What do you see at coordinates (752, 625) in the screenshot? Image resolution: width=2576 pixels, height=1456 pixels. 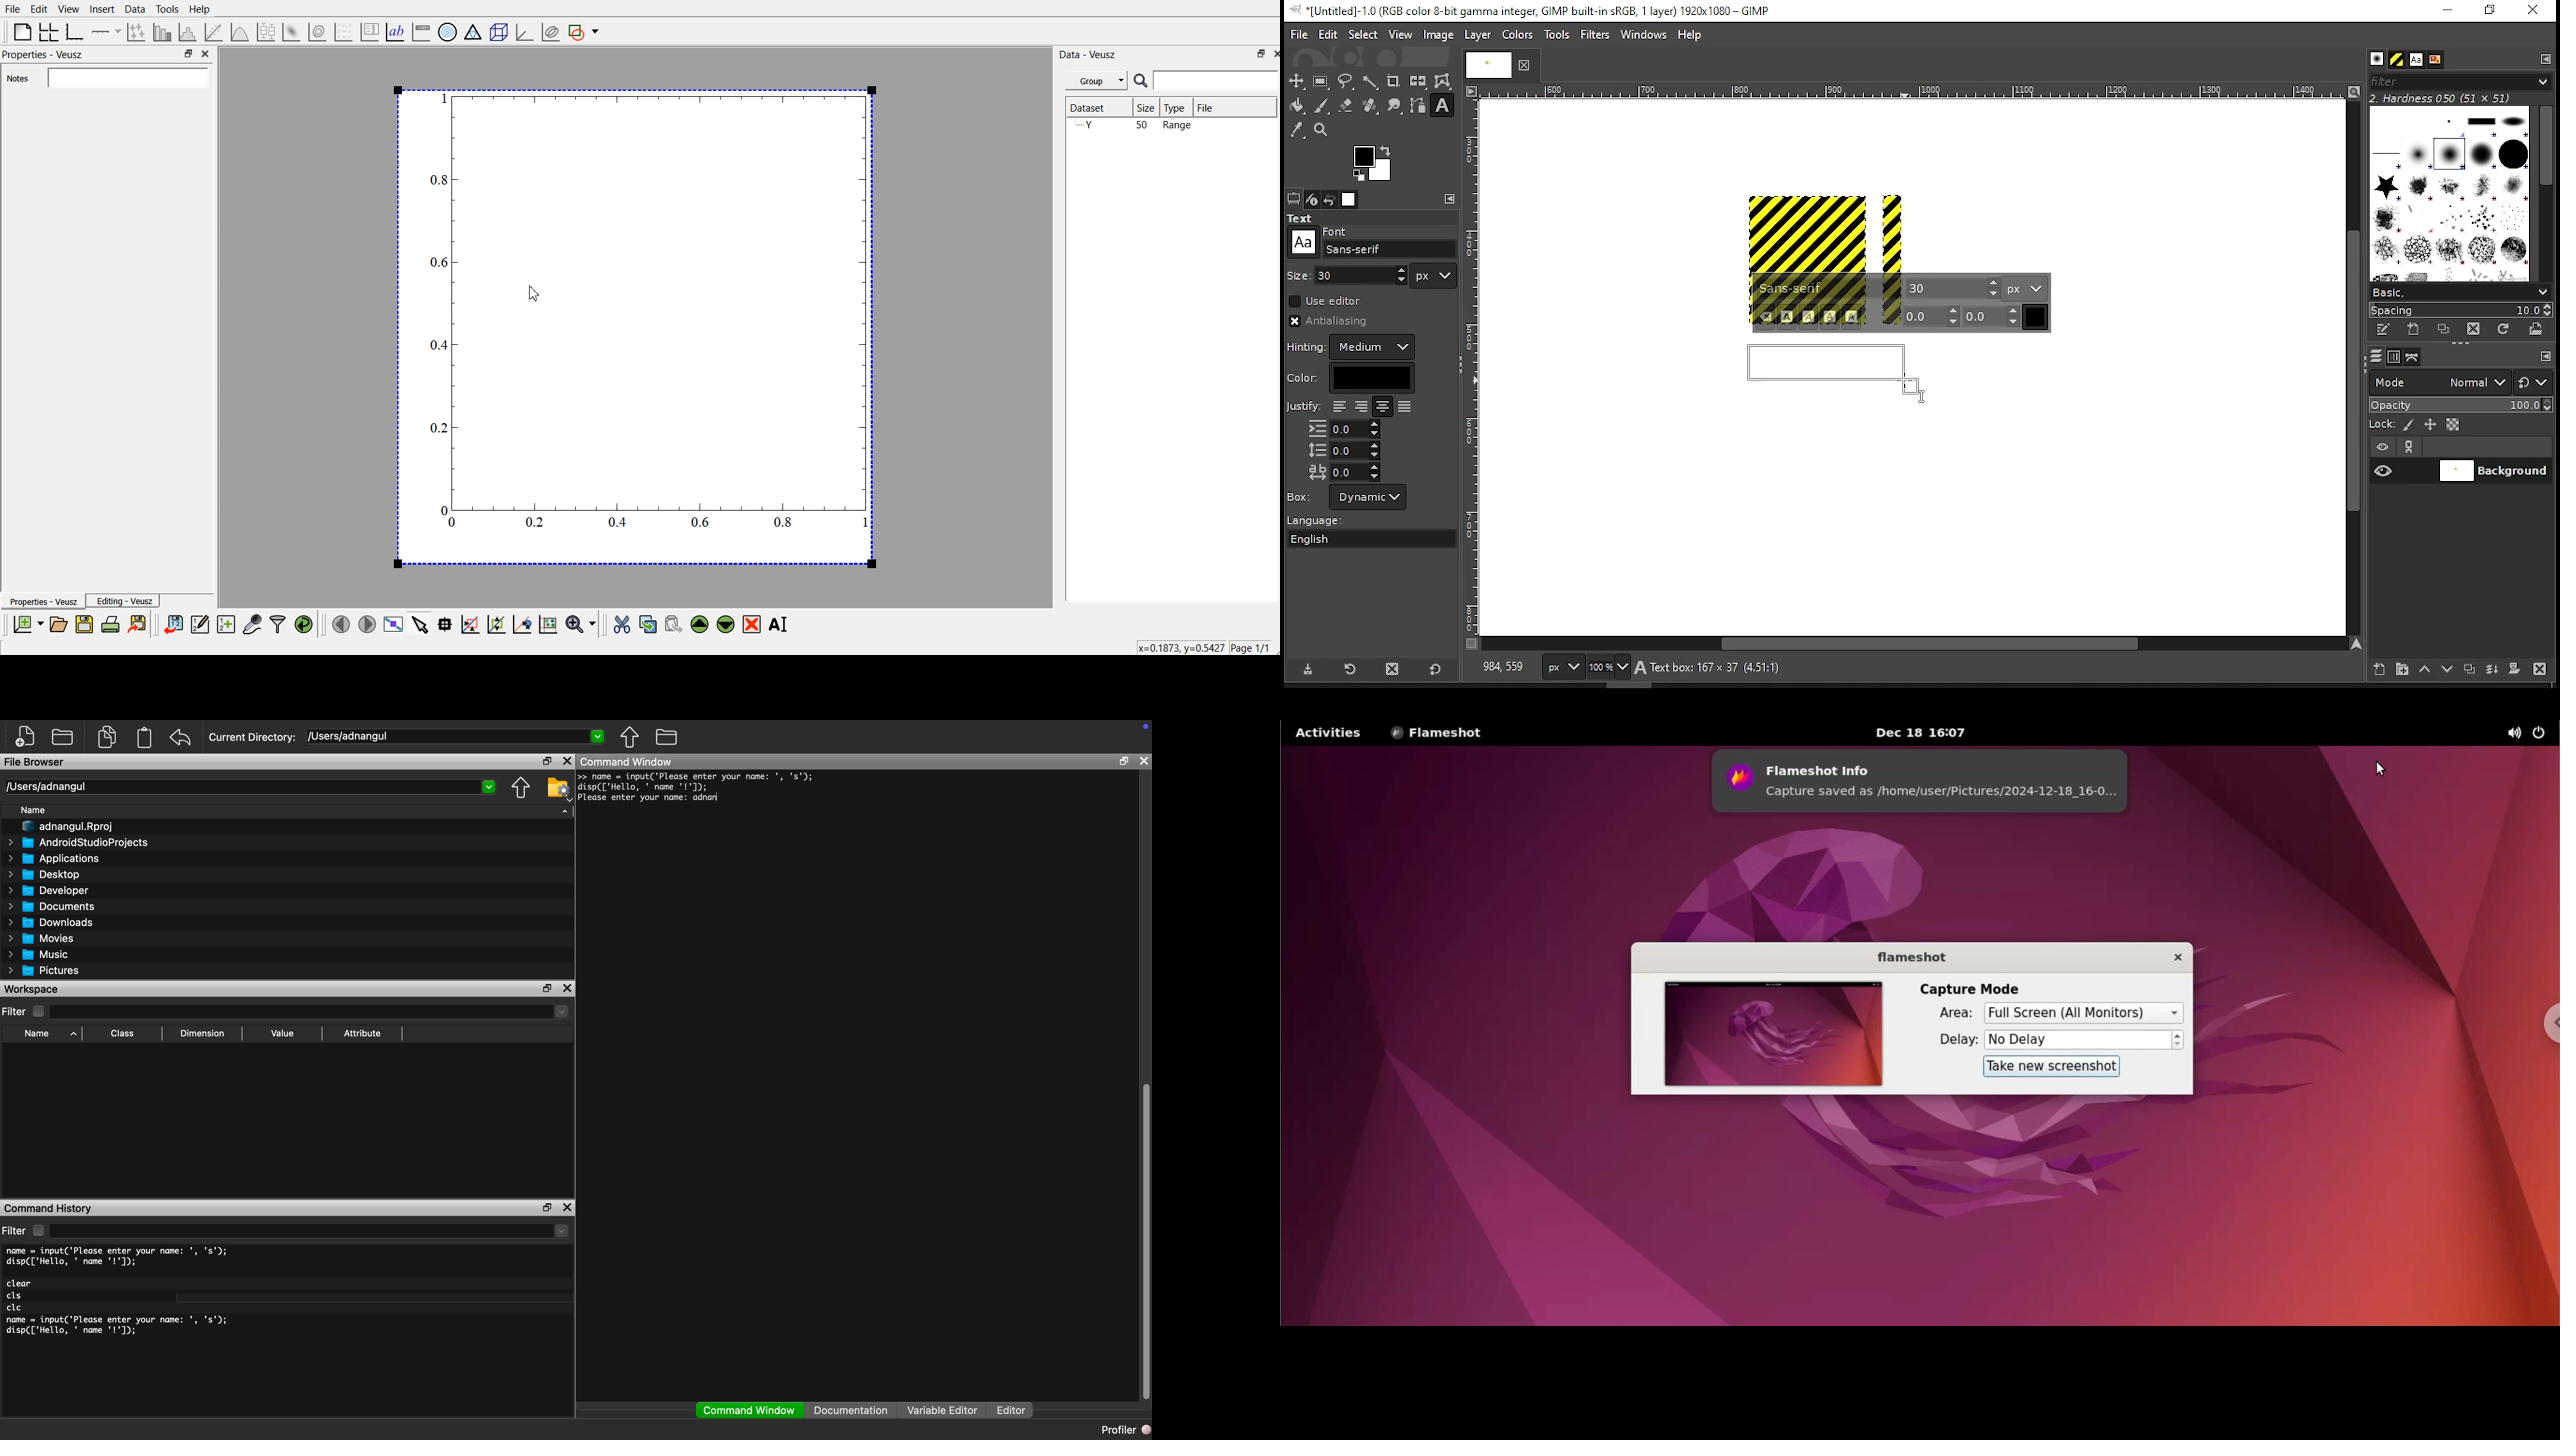 I see `remove the selected widgets` at bounding box center [752, 625].